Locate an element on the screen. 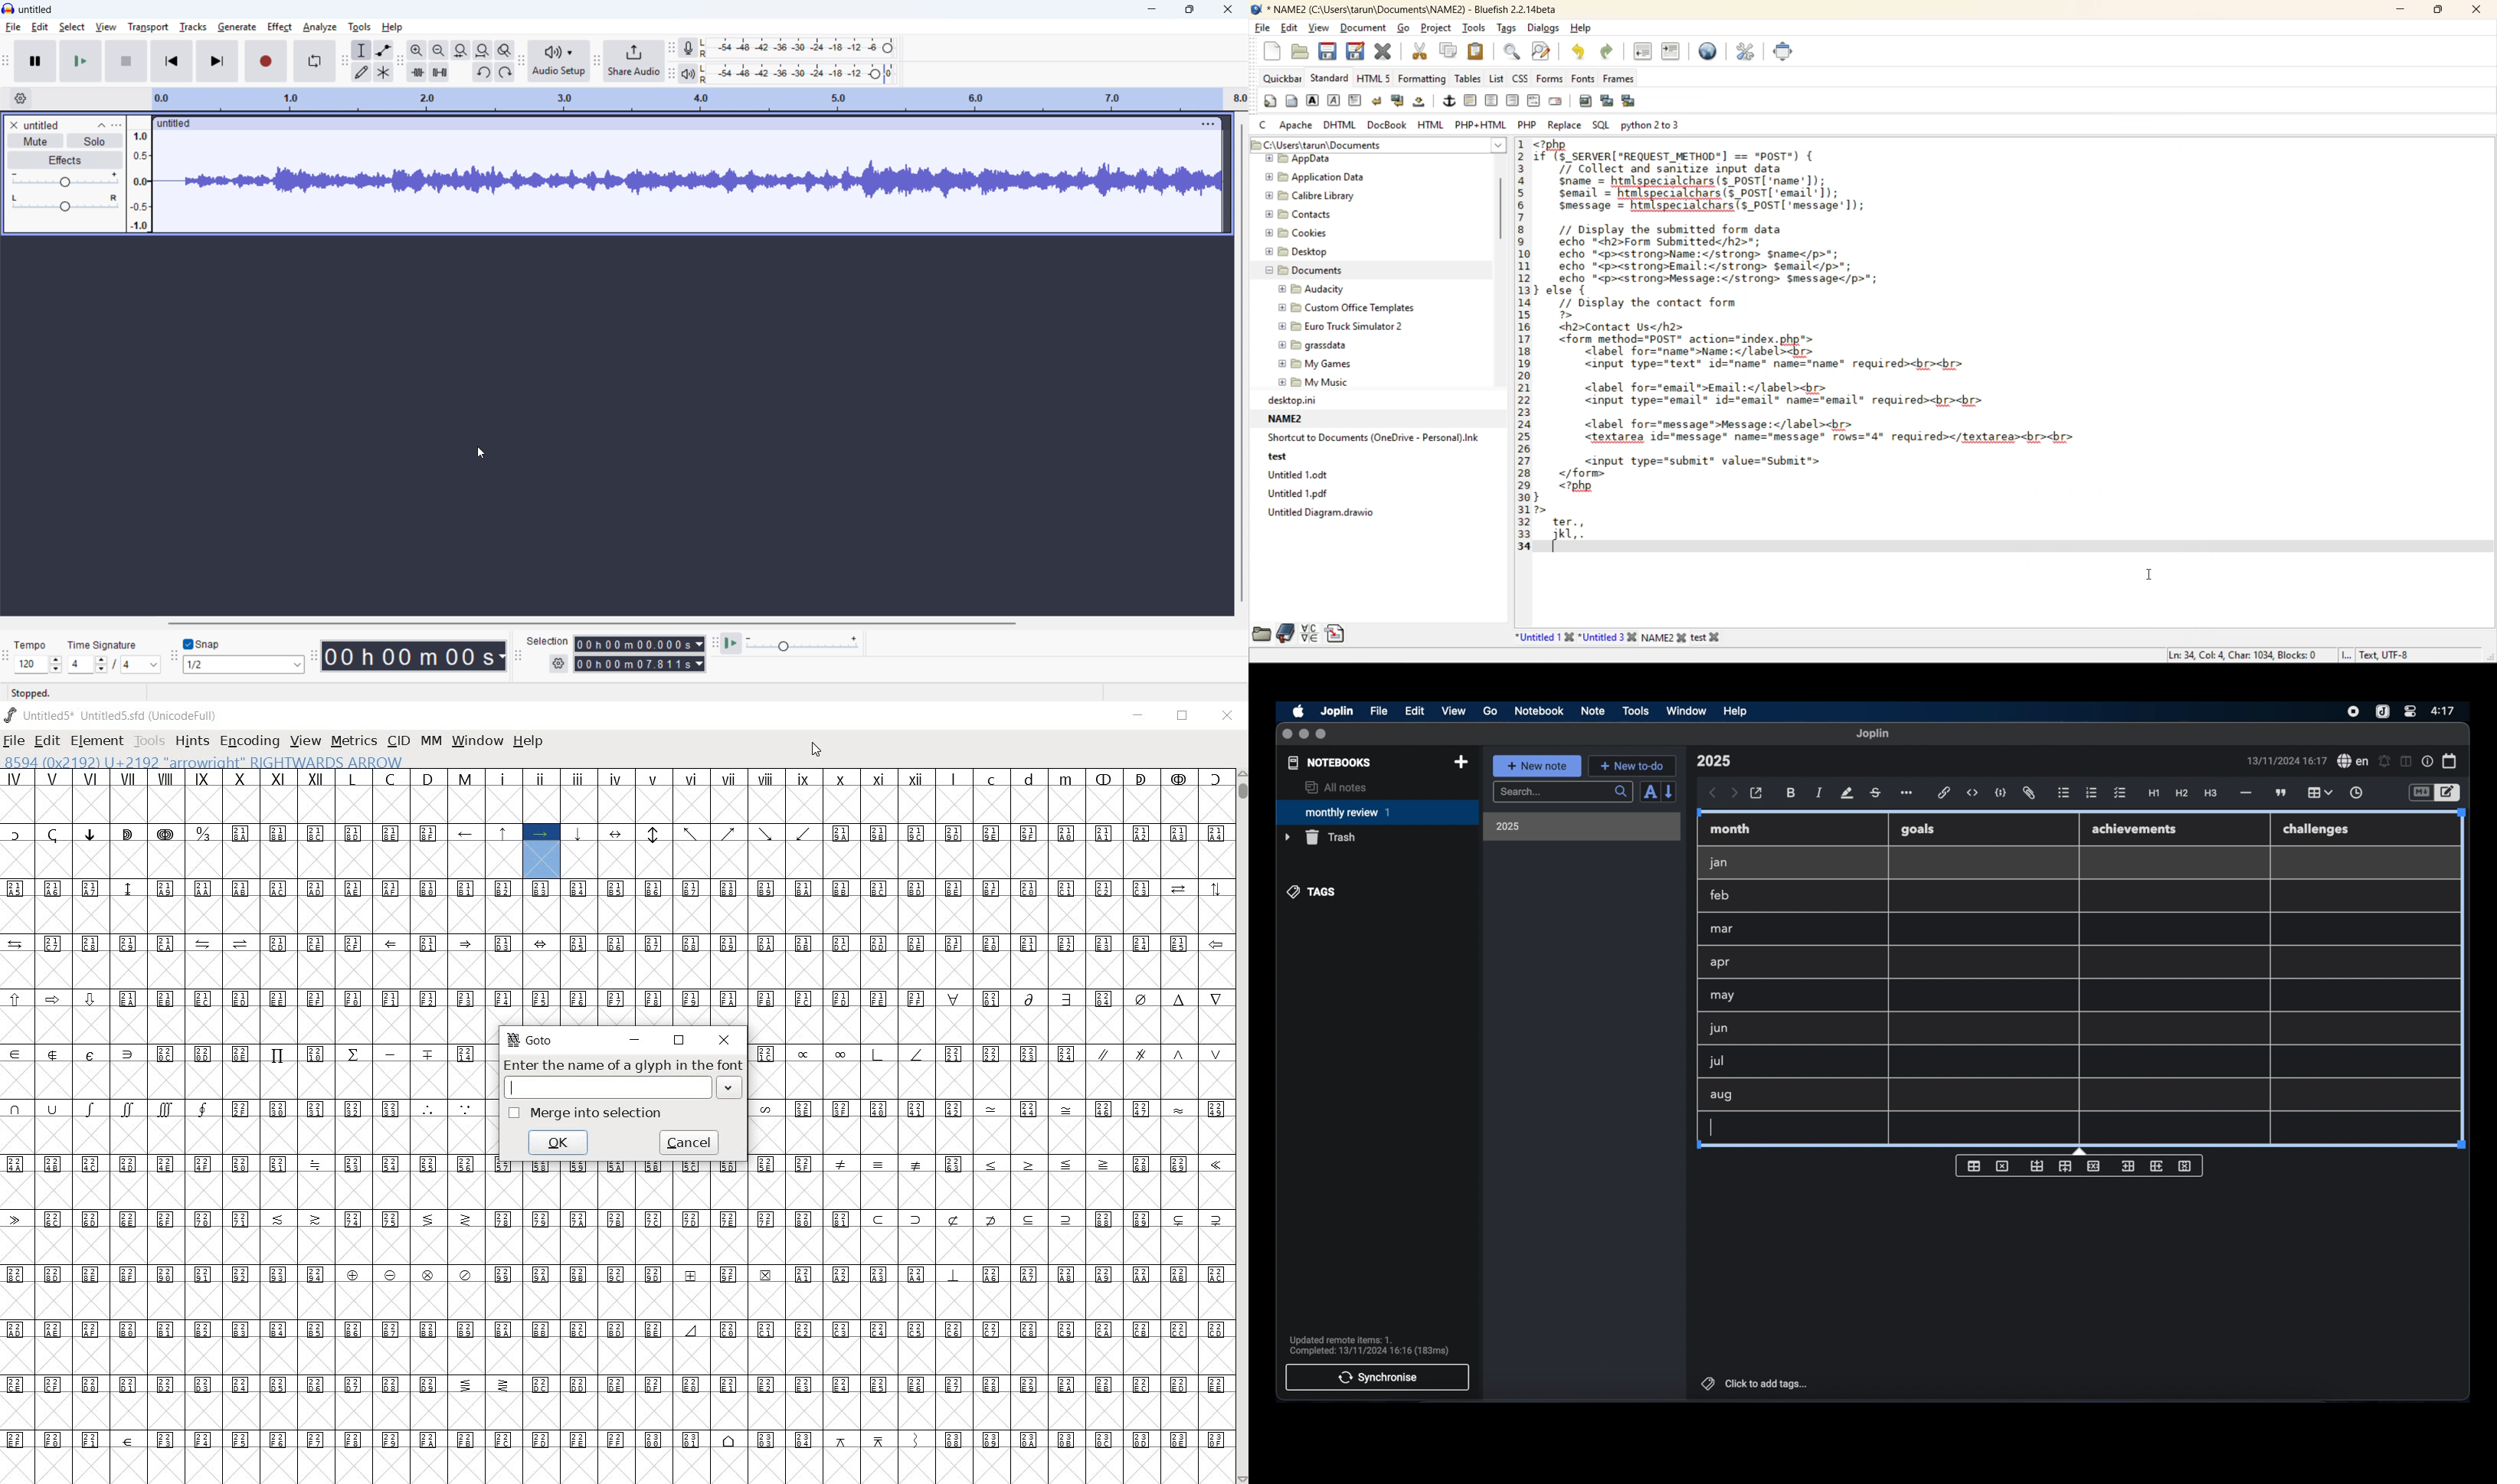 The height and width of the screenshot is (1484, 2520). sort order field is located at coordinates (1650, 792).